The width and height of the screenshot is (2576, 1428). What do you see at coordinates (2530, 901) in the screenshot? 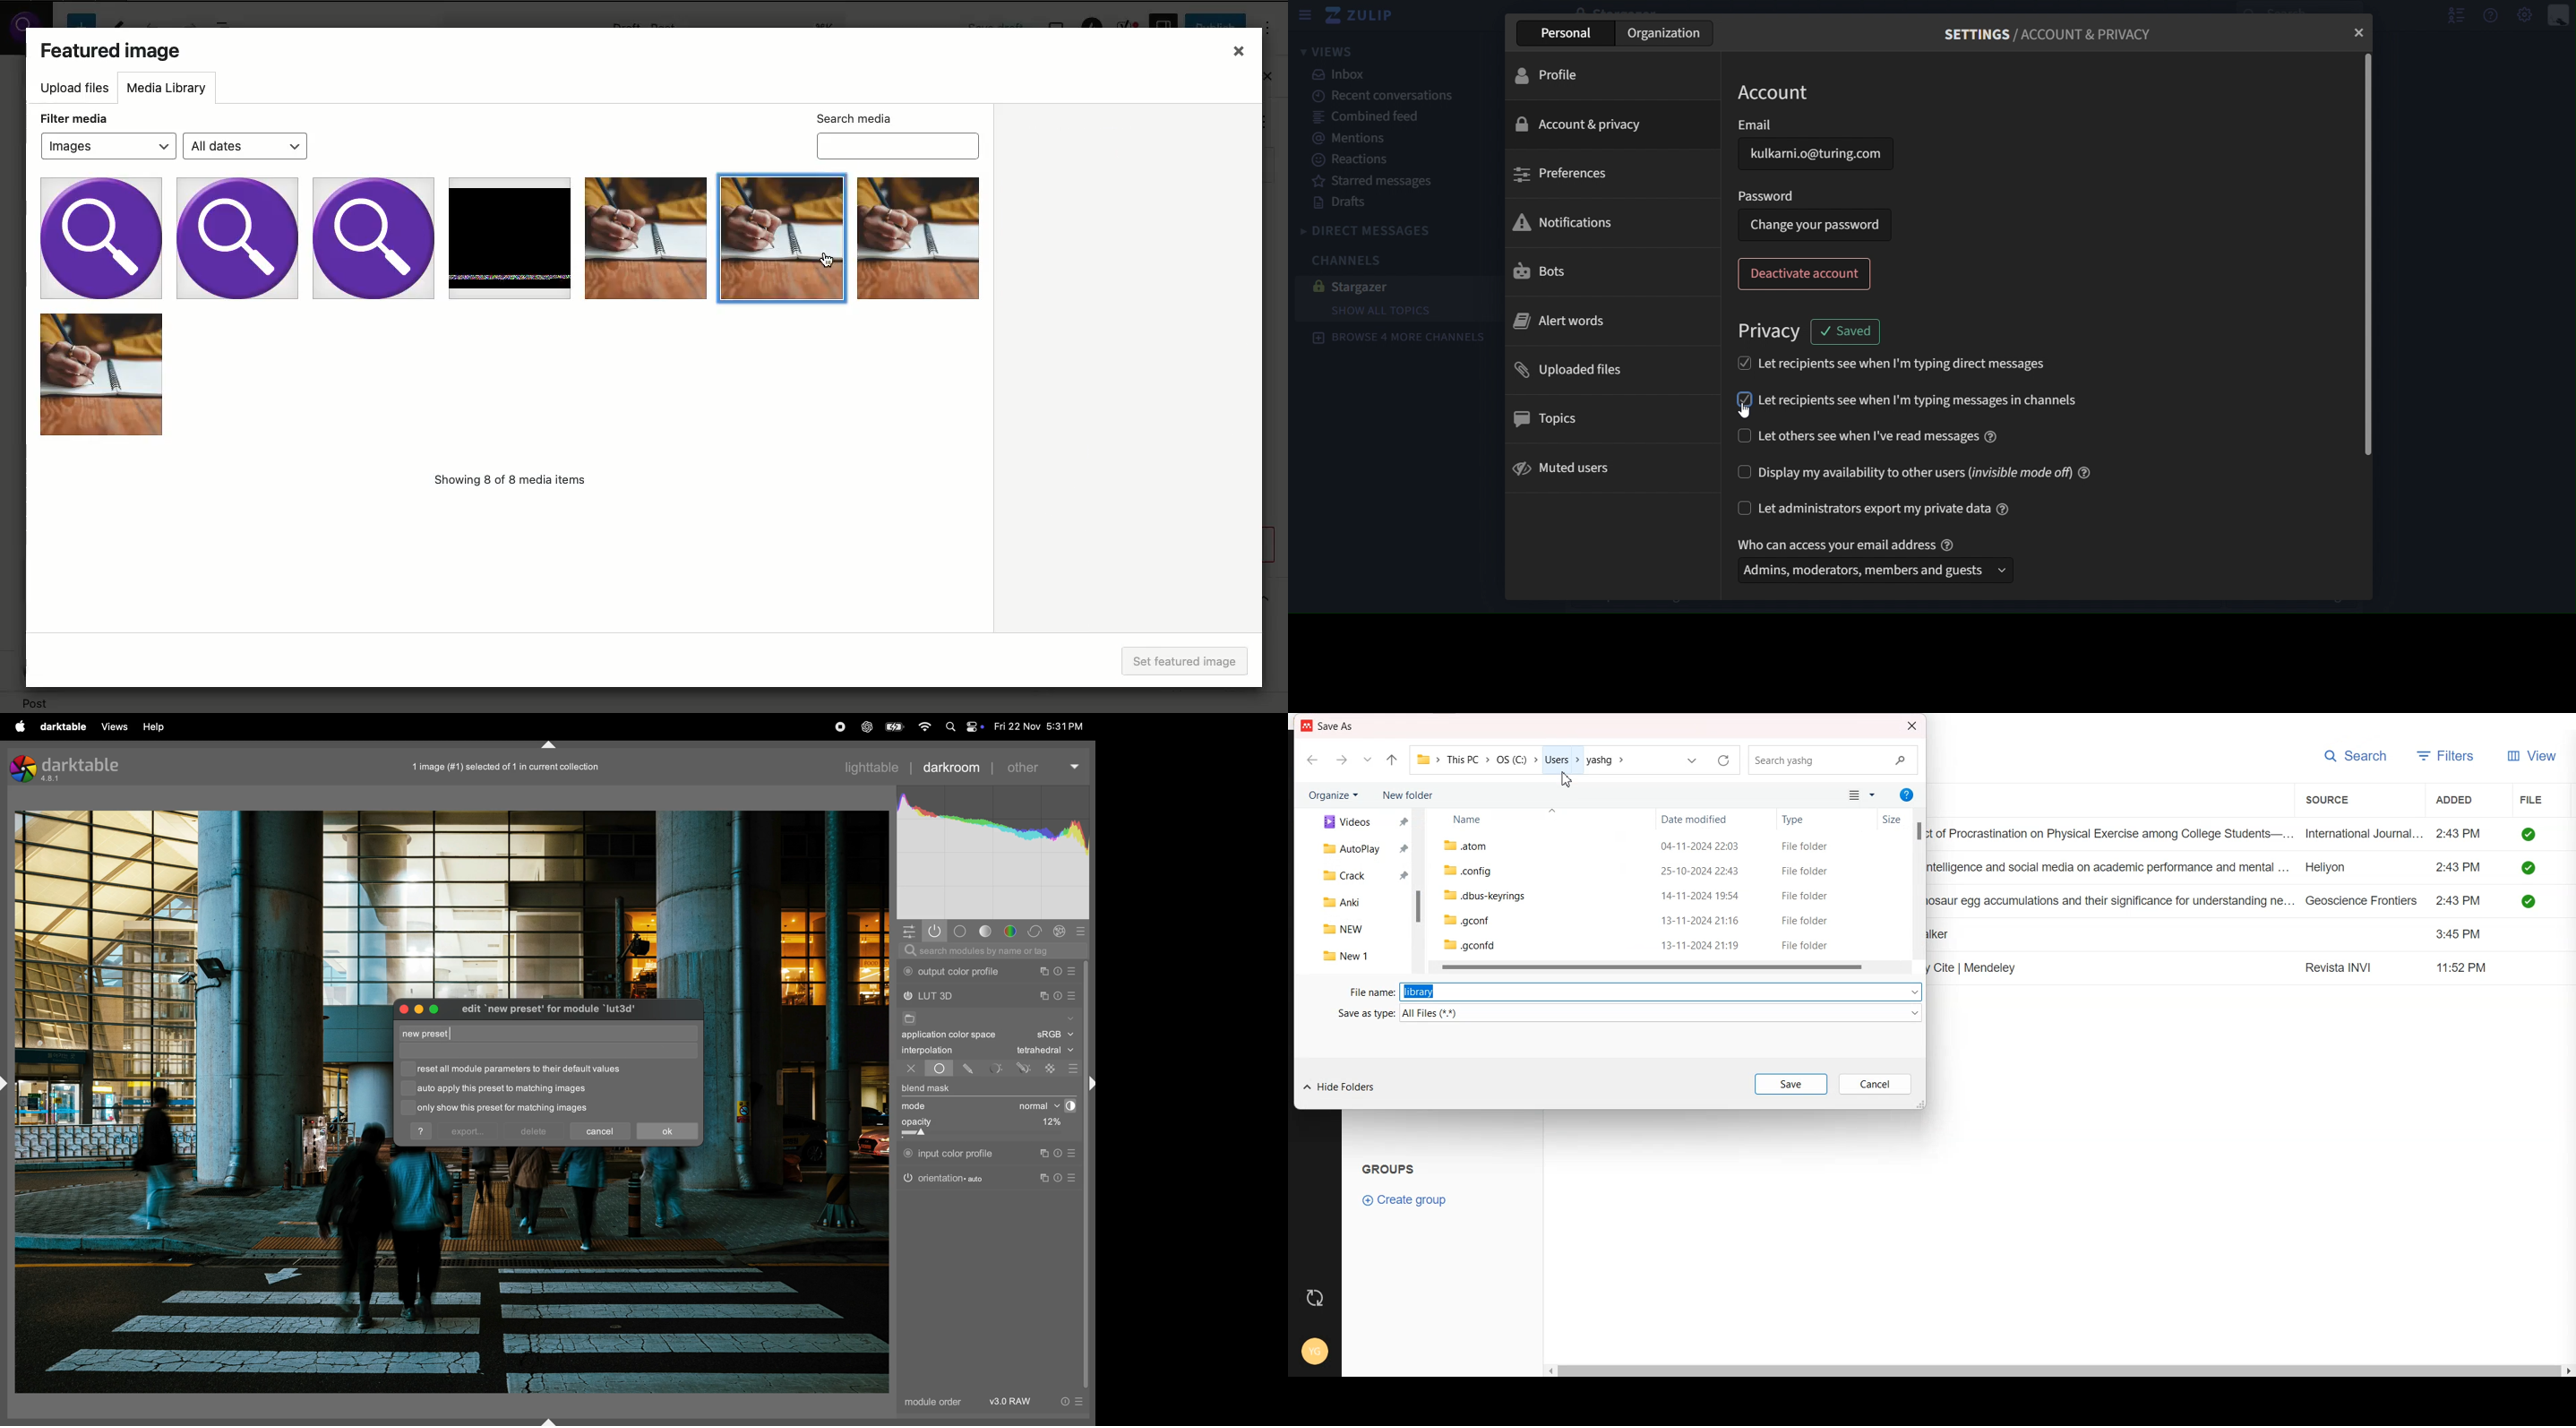
I see `saved` at bounding box center [2530, 901].